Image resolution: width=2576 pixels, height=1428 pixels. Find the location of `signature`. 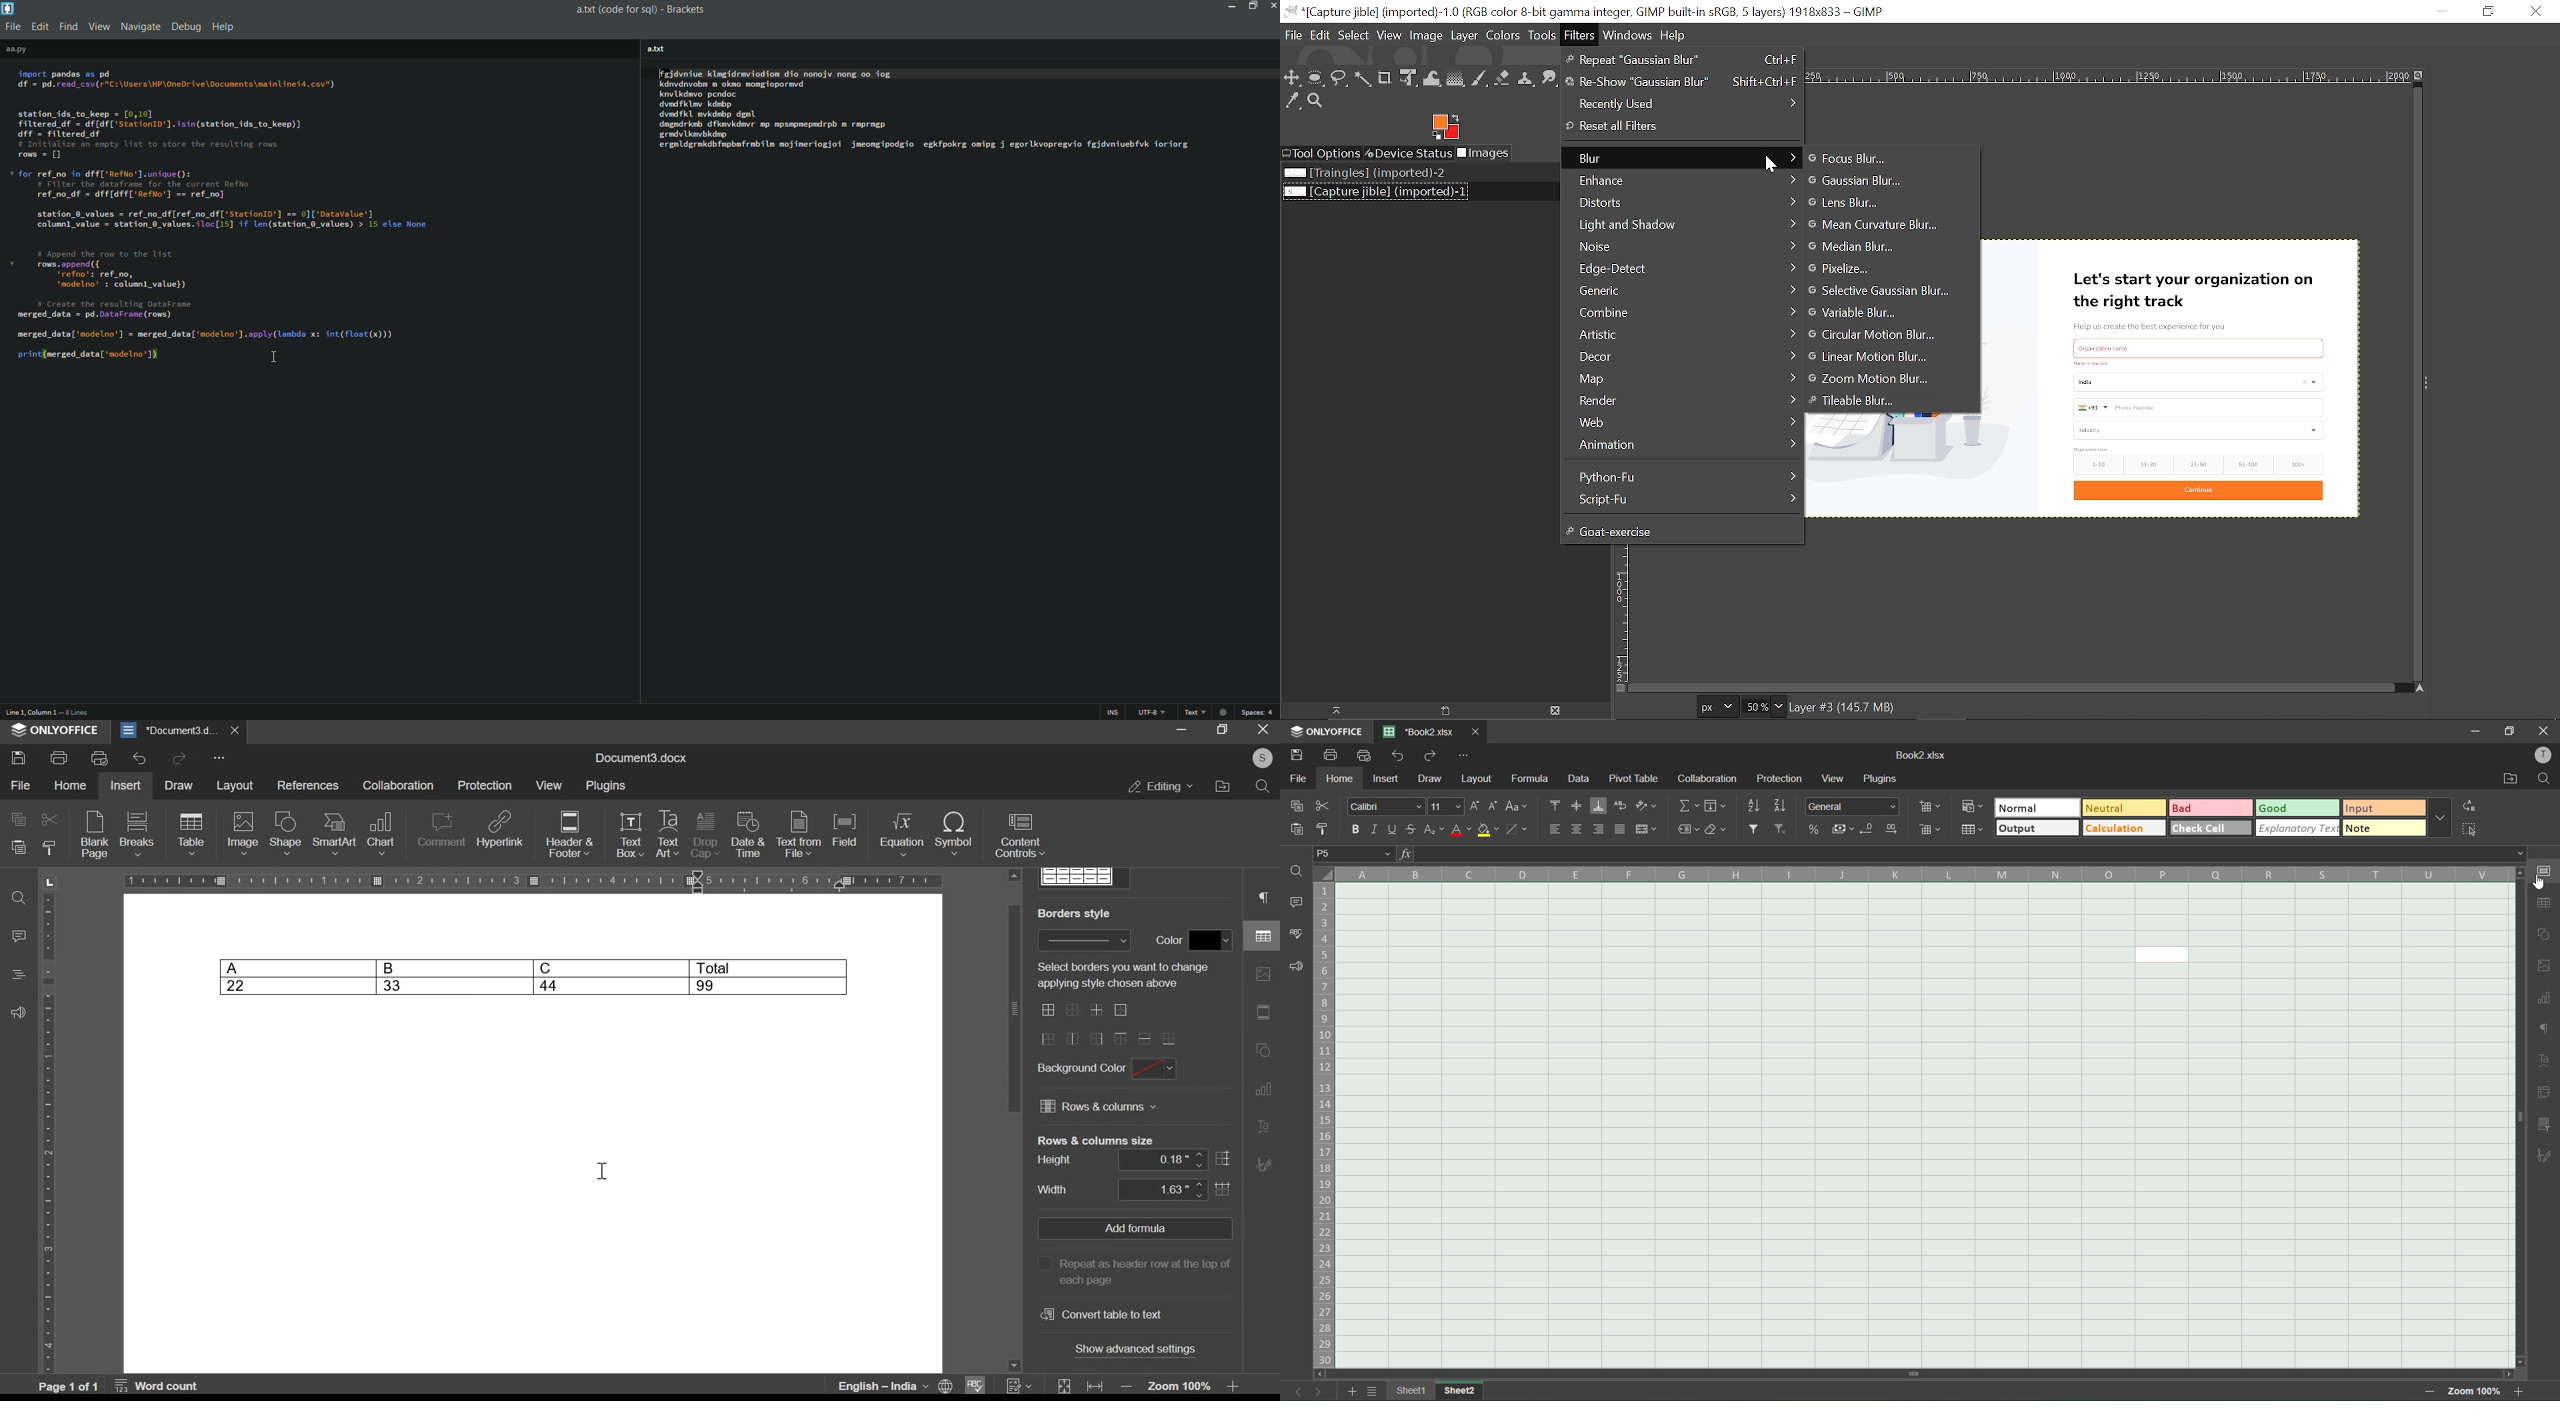

signature is located at coordinates (2544, 1157).